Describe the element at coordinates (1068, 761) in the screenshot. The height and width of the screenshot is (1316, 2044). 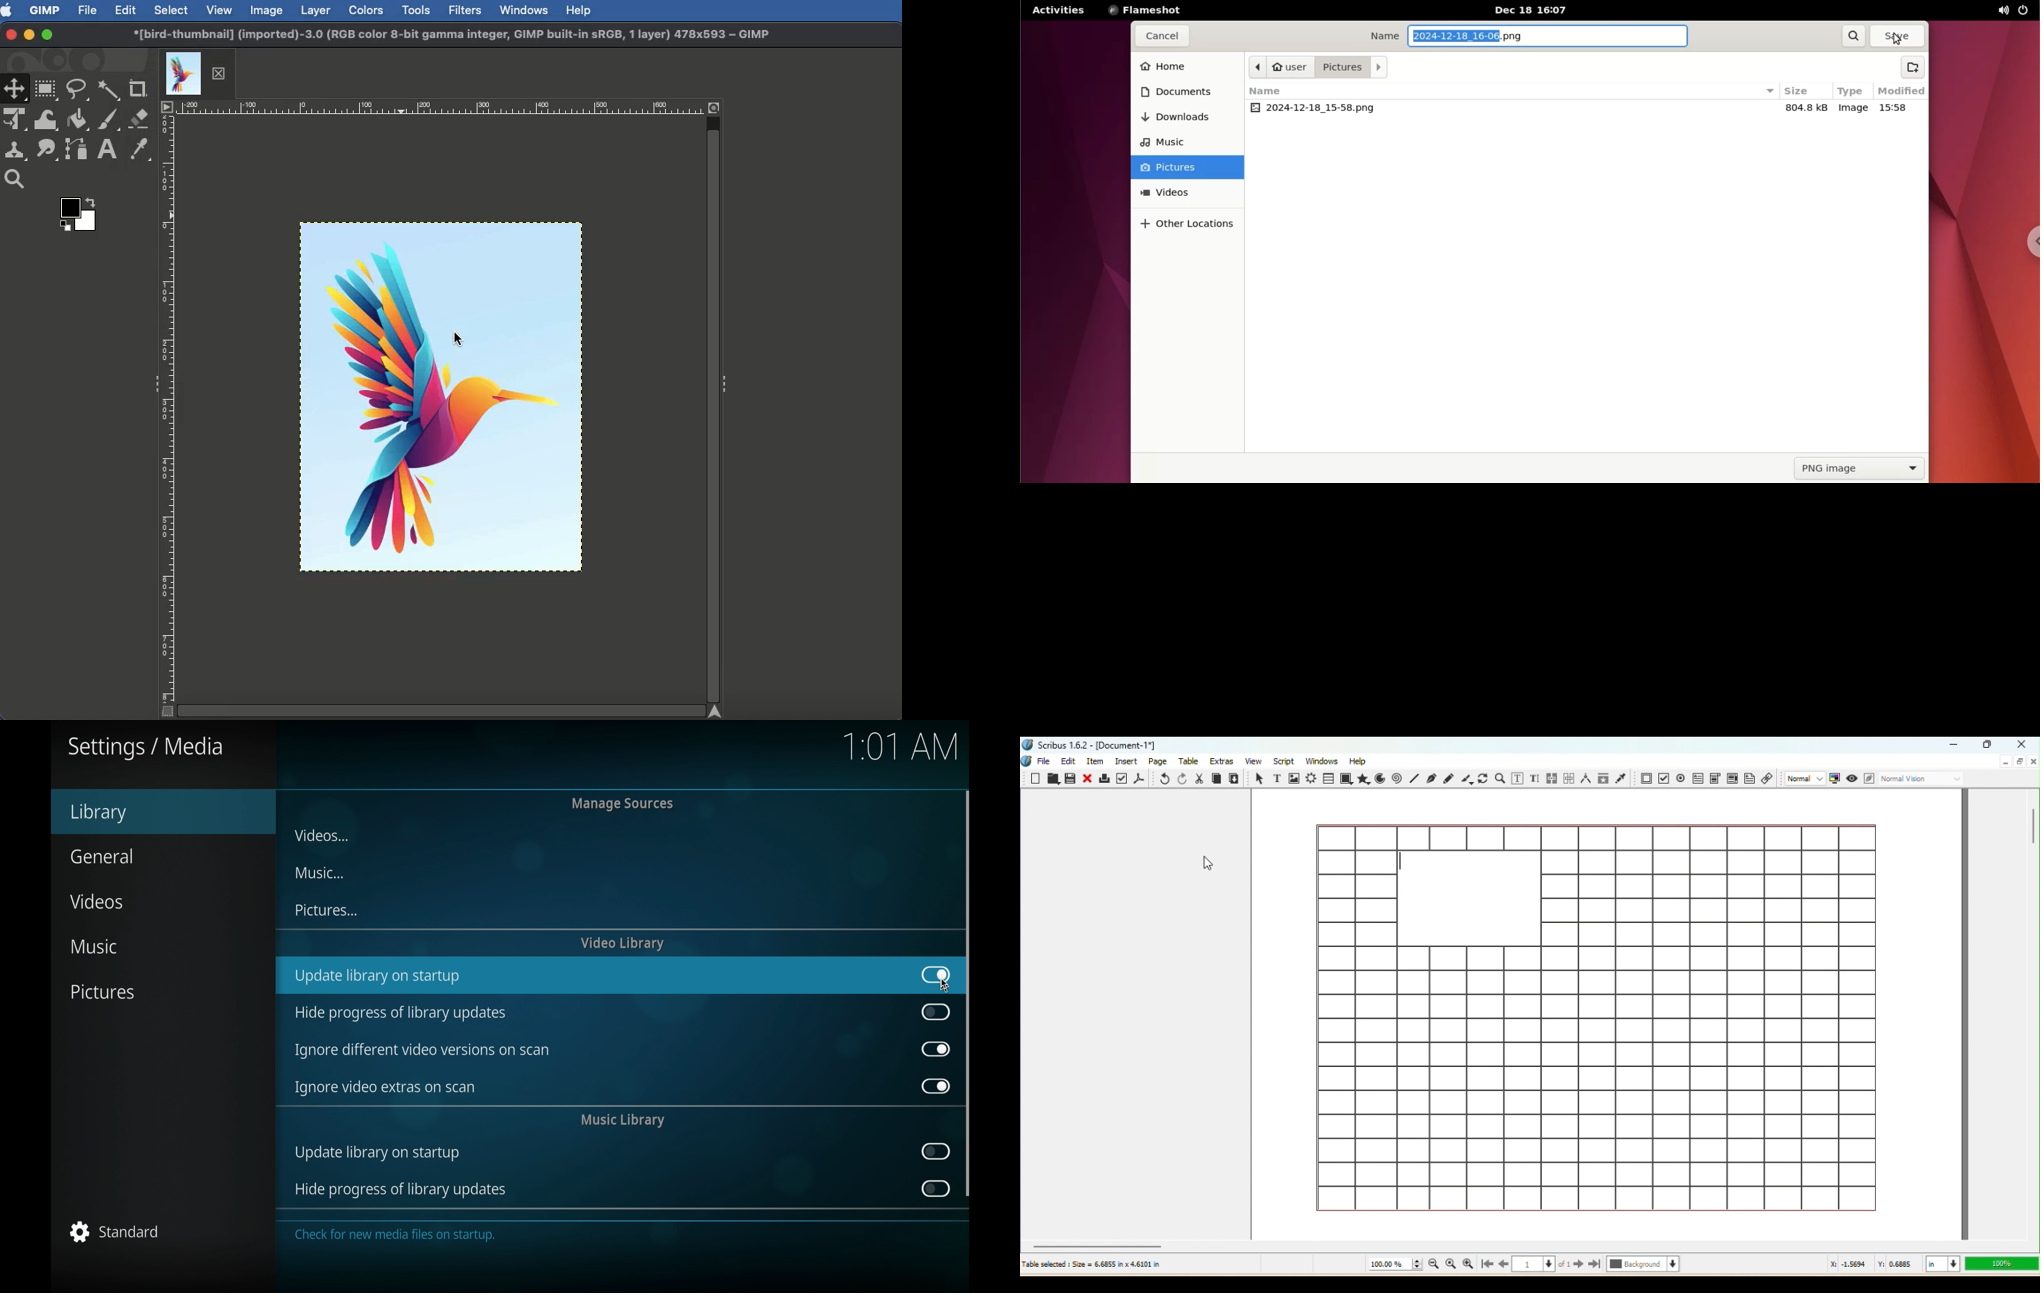
I see `Edit` at that location.